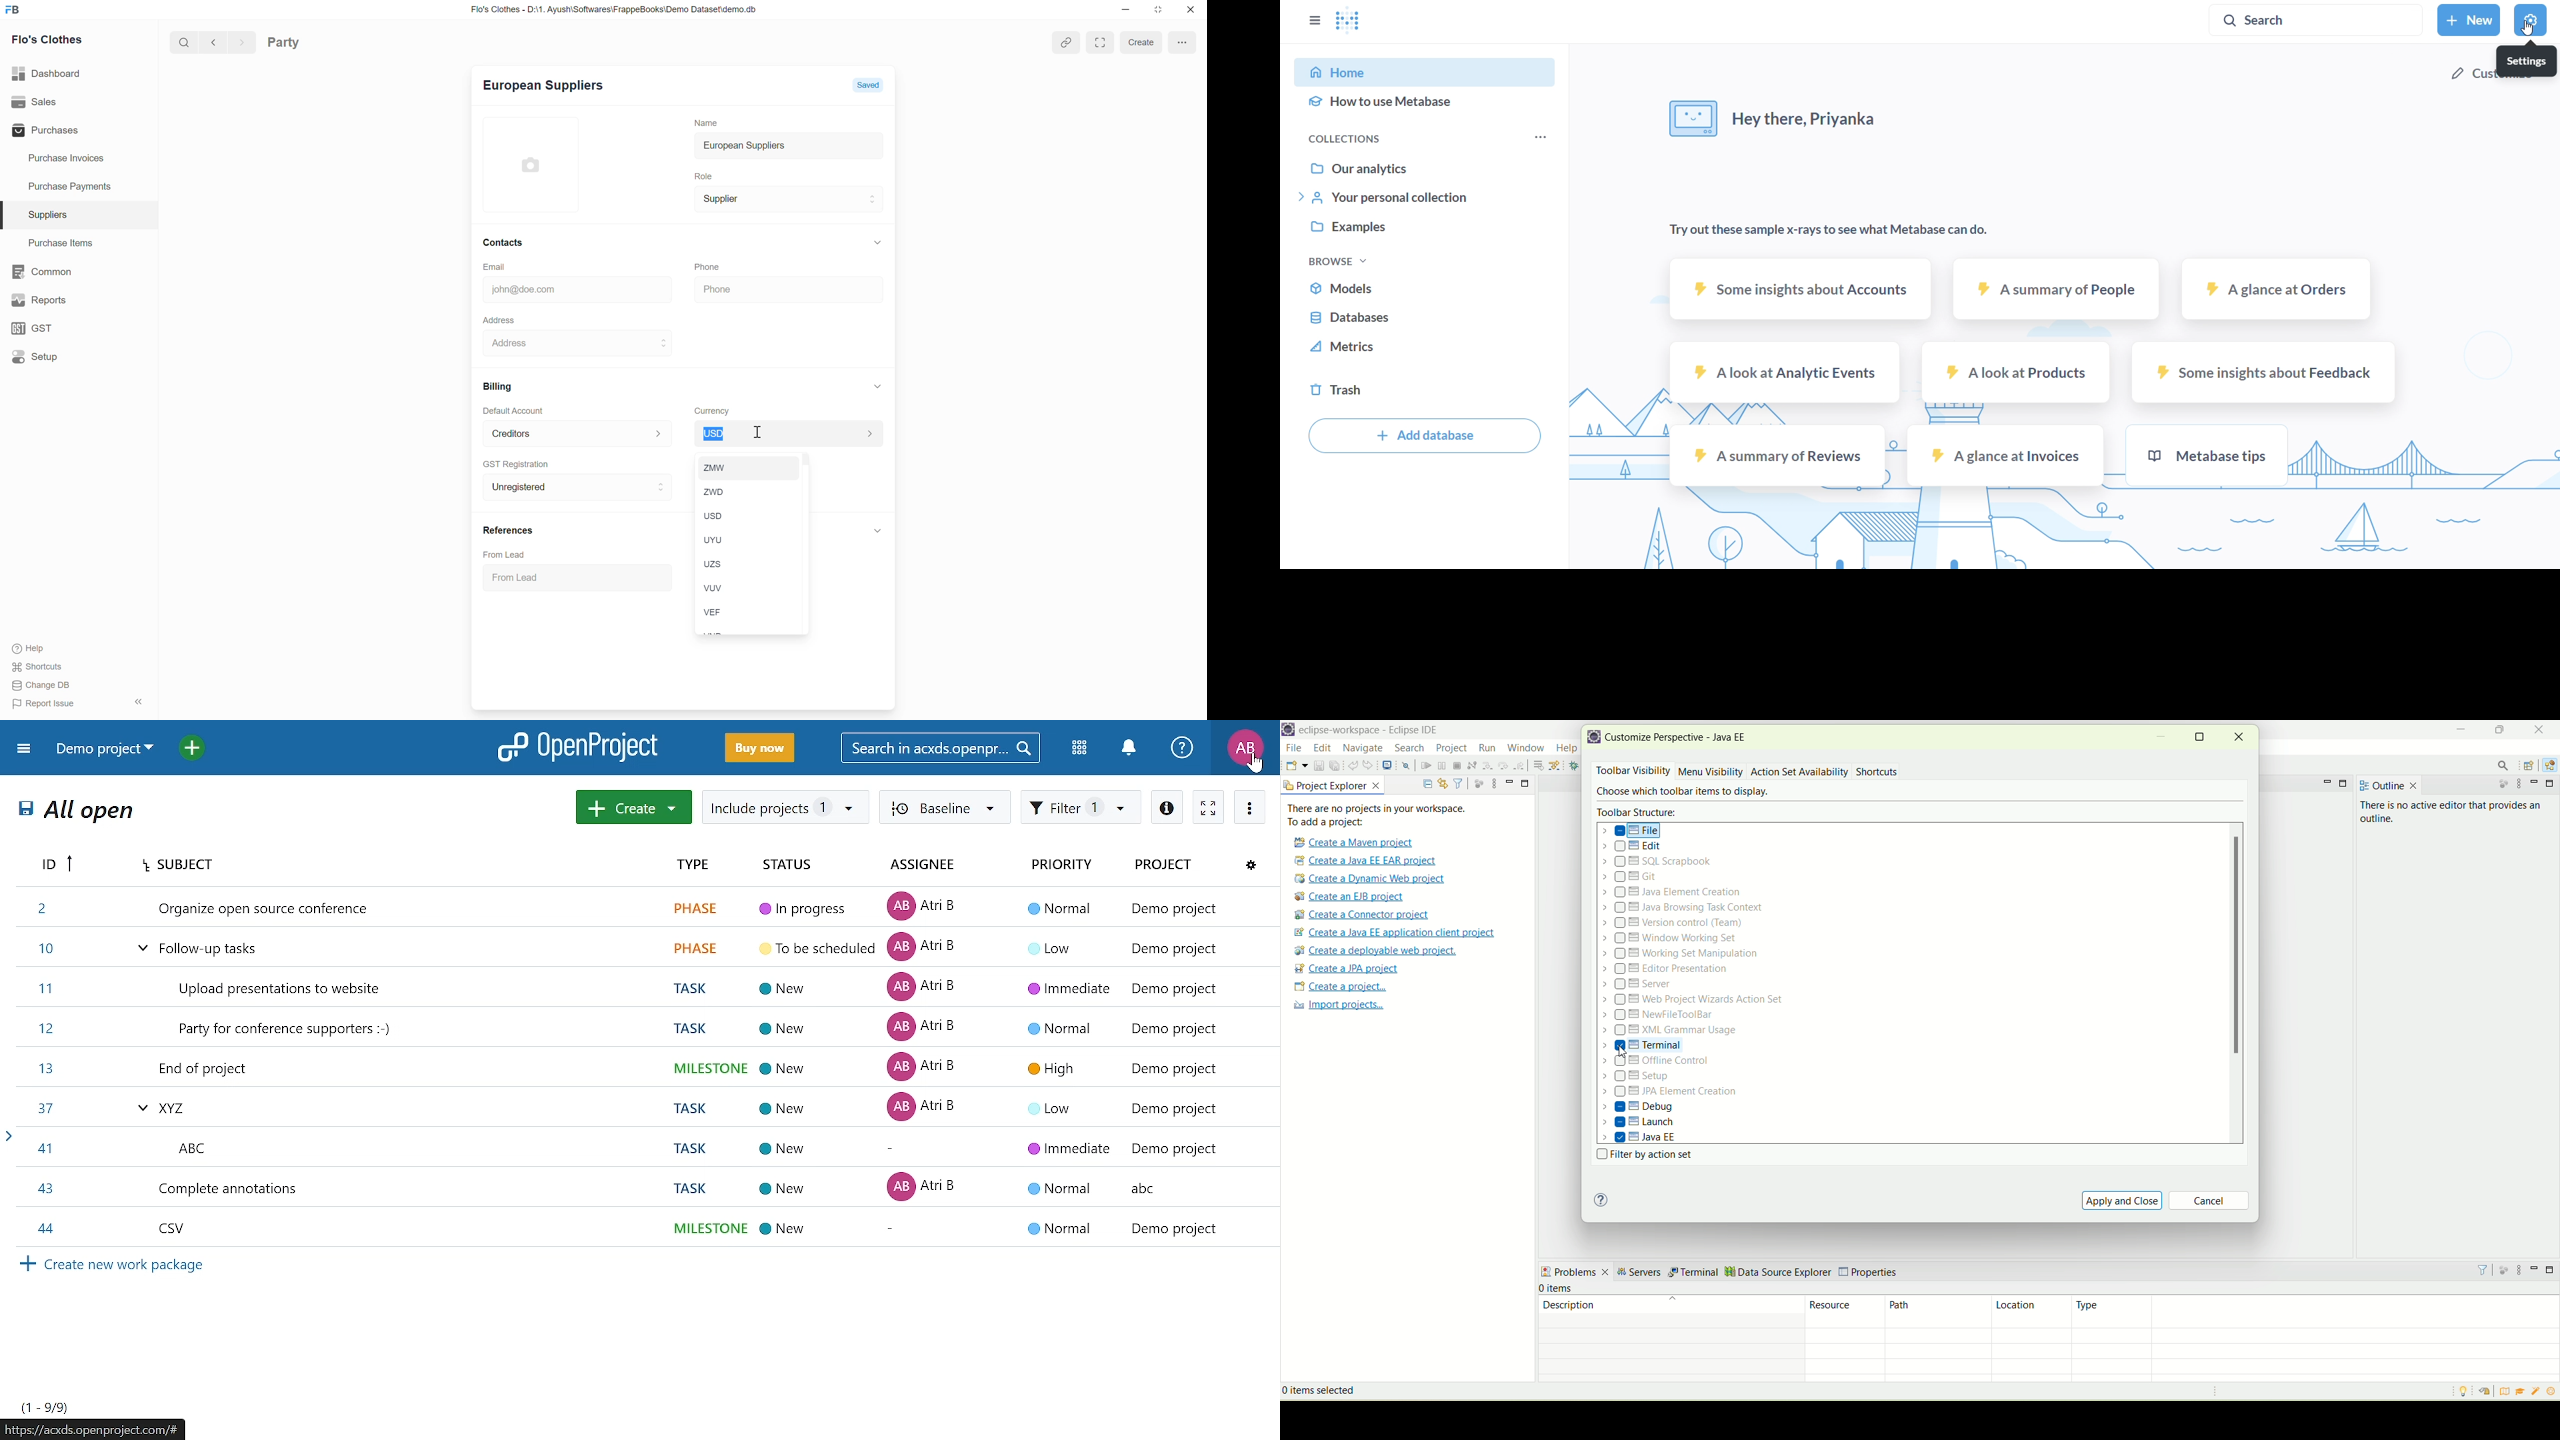 The height and width of the screenshot is (1456, 2576). I want to click on skip all breakpoints, so click(1405, 767).